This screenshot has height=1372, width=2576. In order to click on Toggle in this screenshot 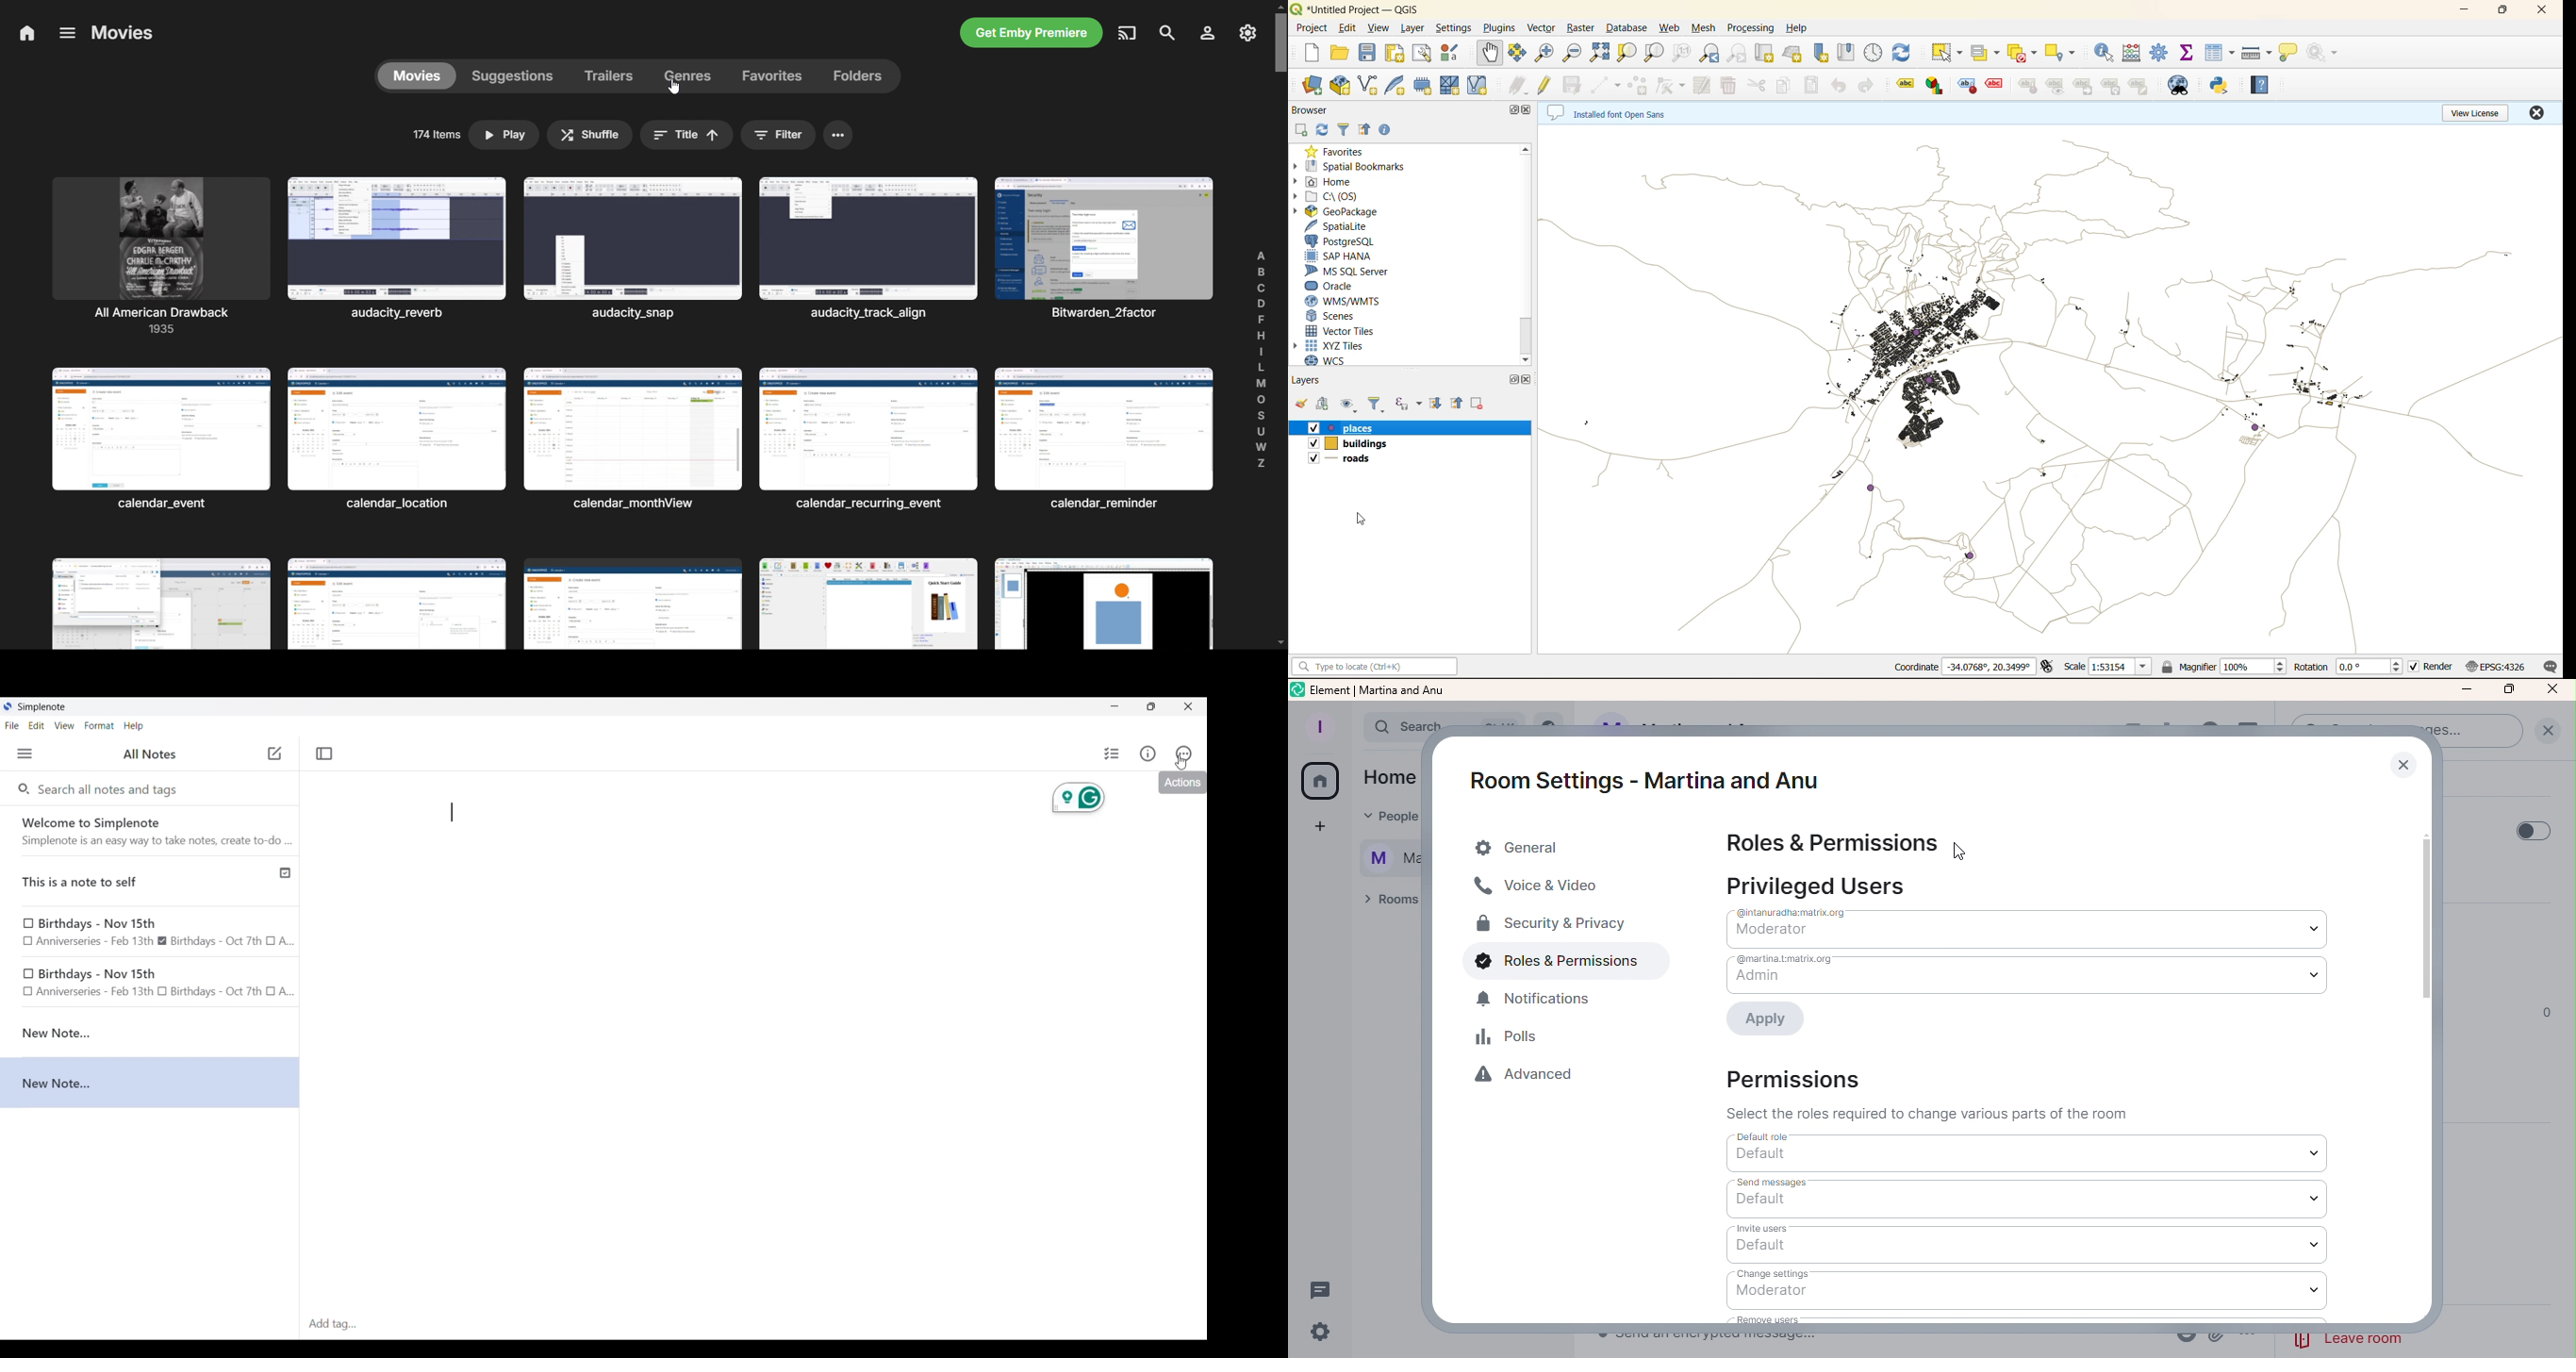, I will do `click(2533, 829)`.